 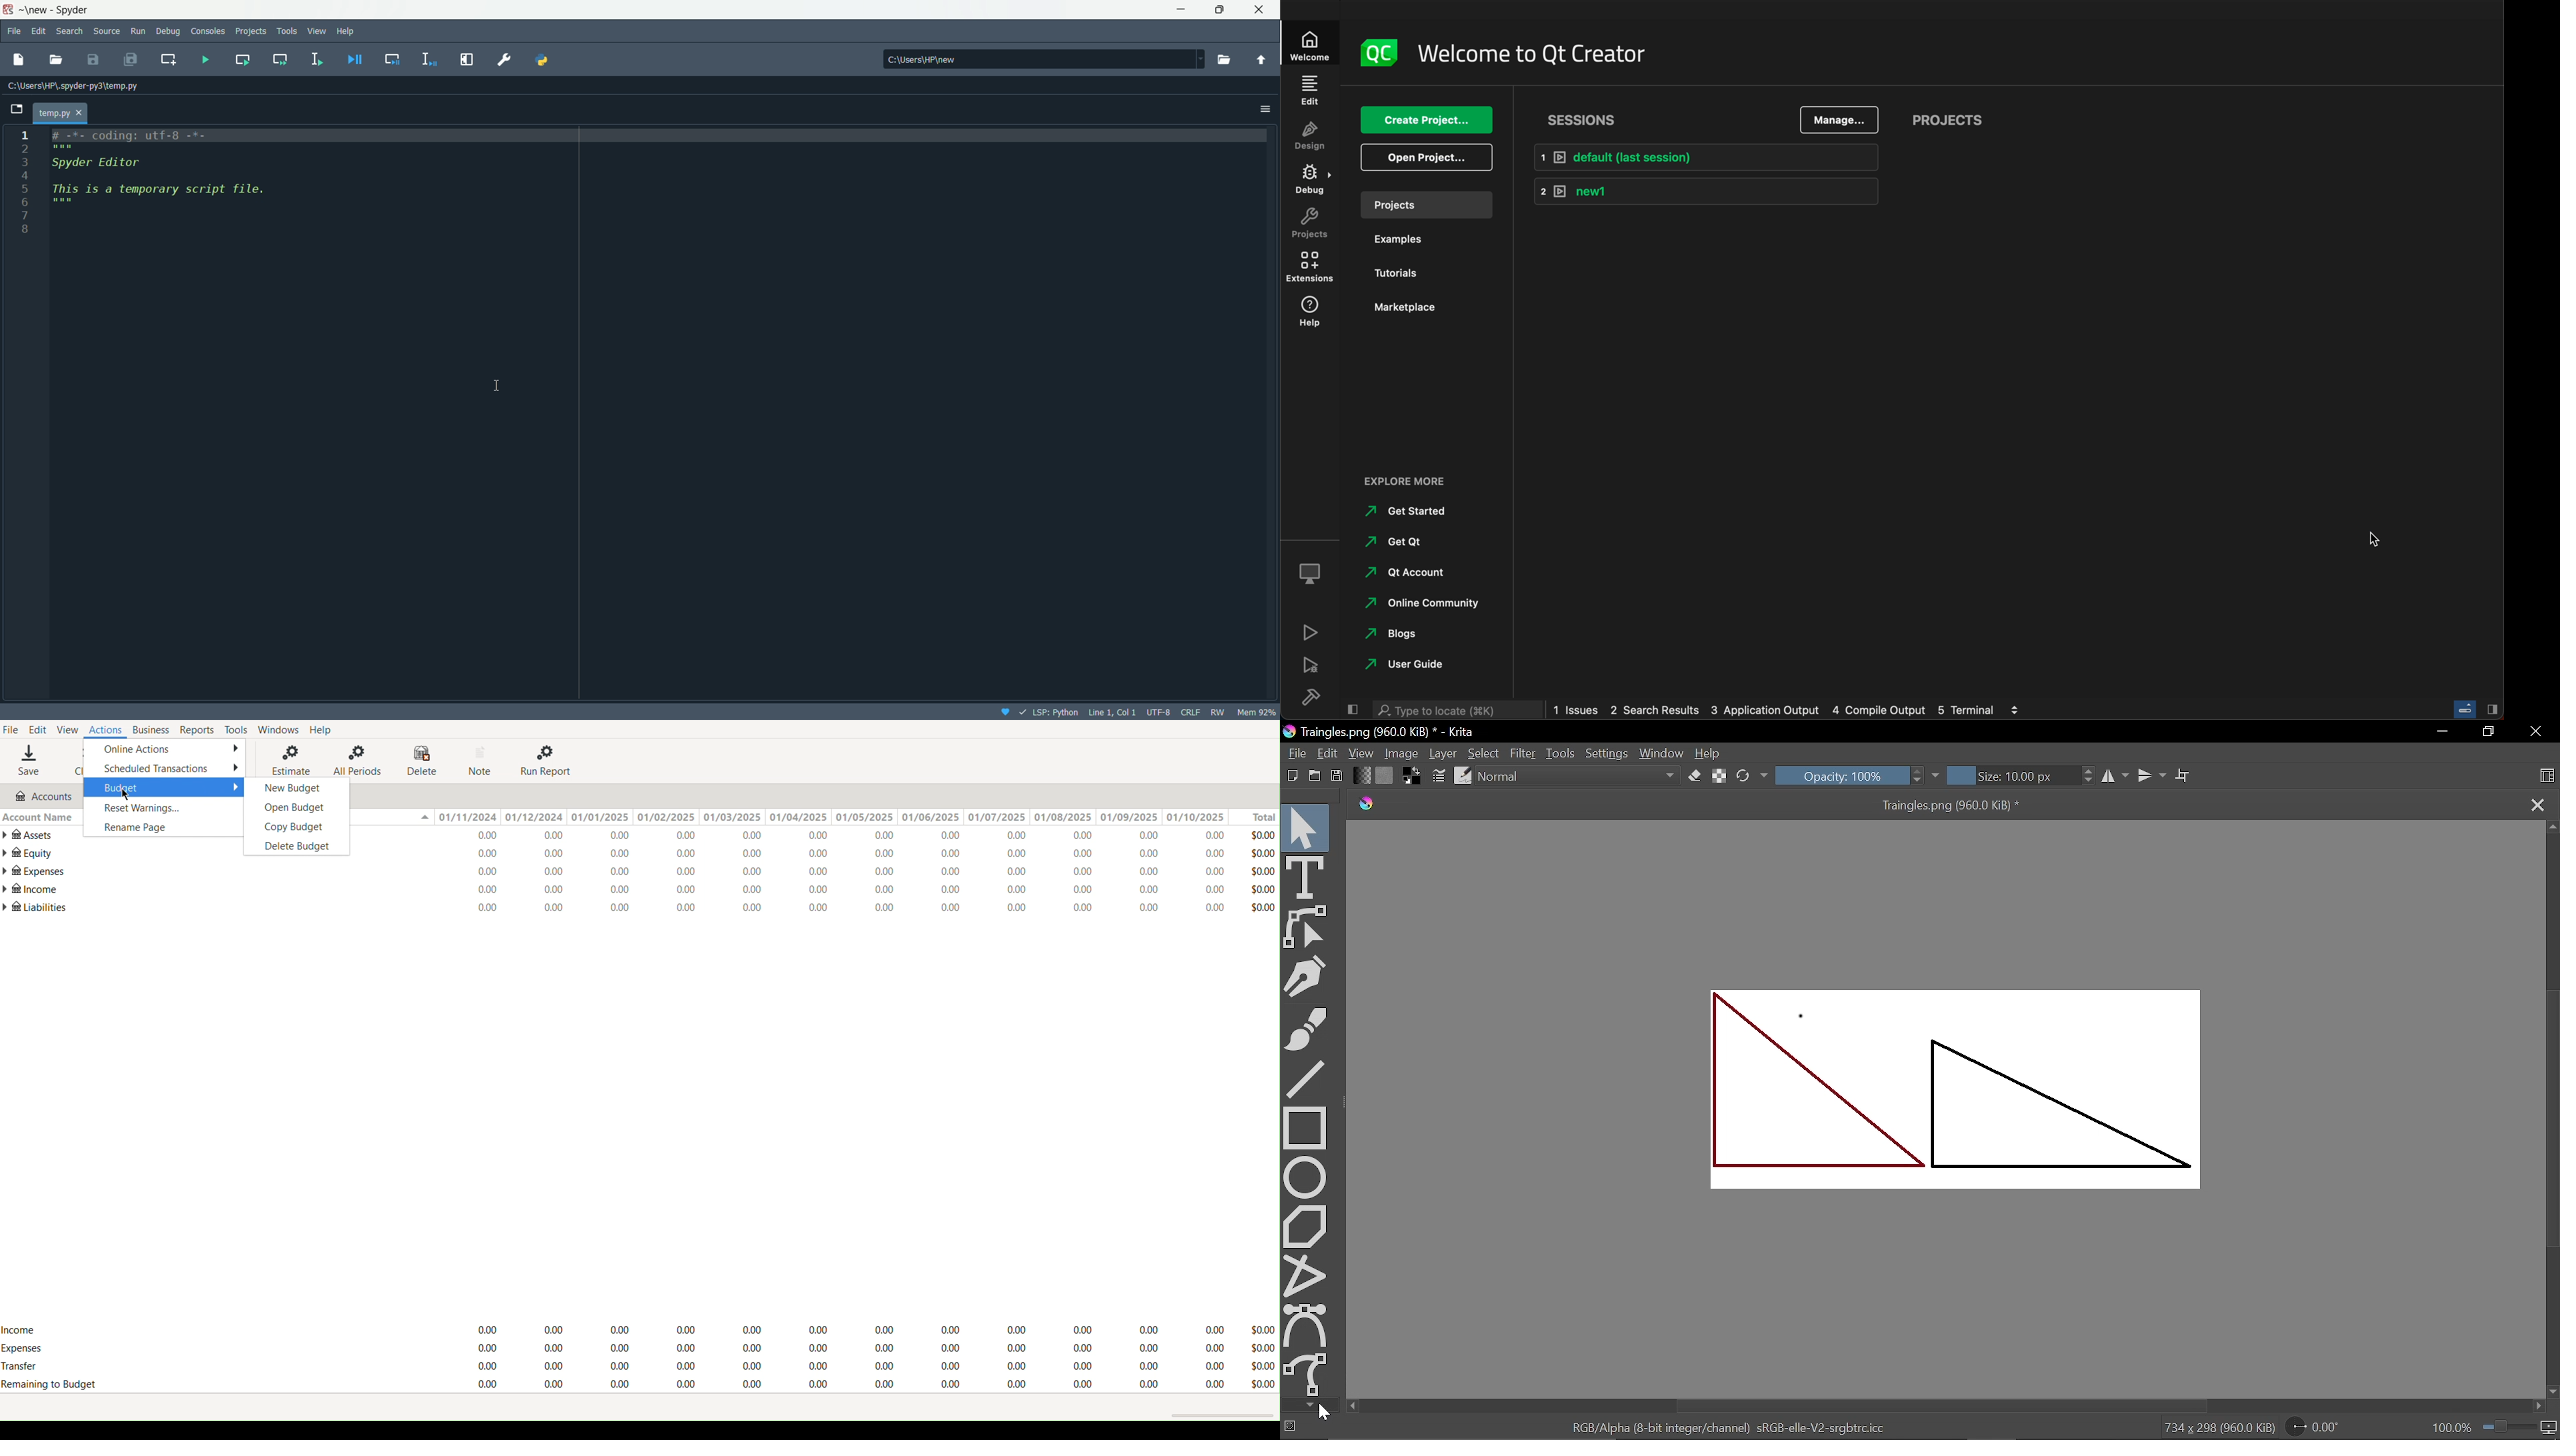 I want to click on close , so click(x=1259, y=9).